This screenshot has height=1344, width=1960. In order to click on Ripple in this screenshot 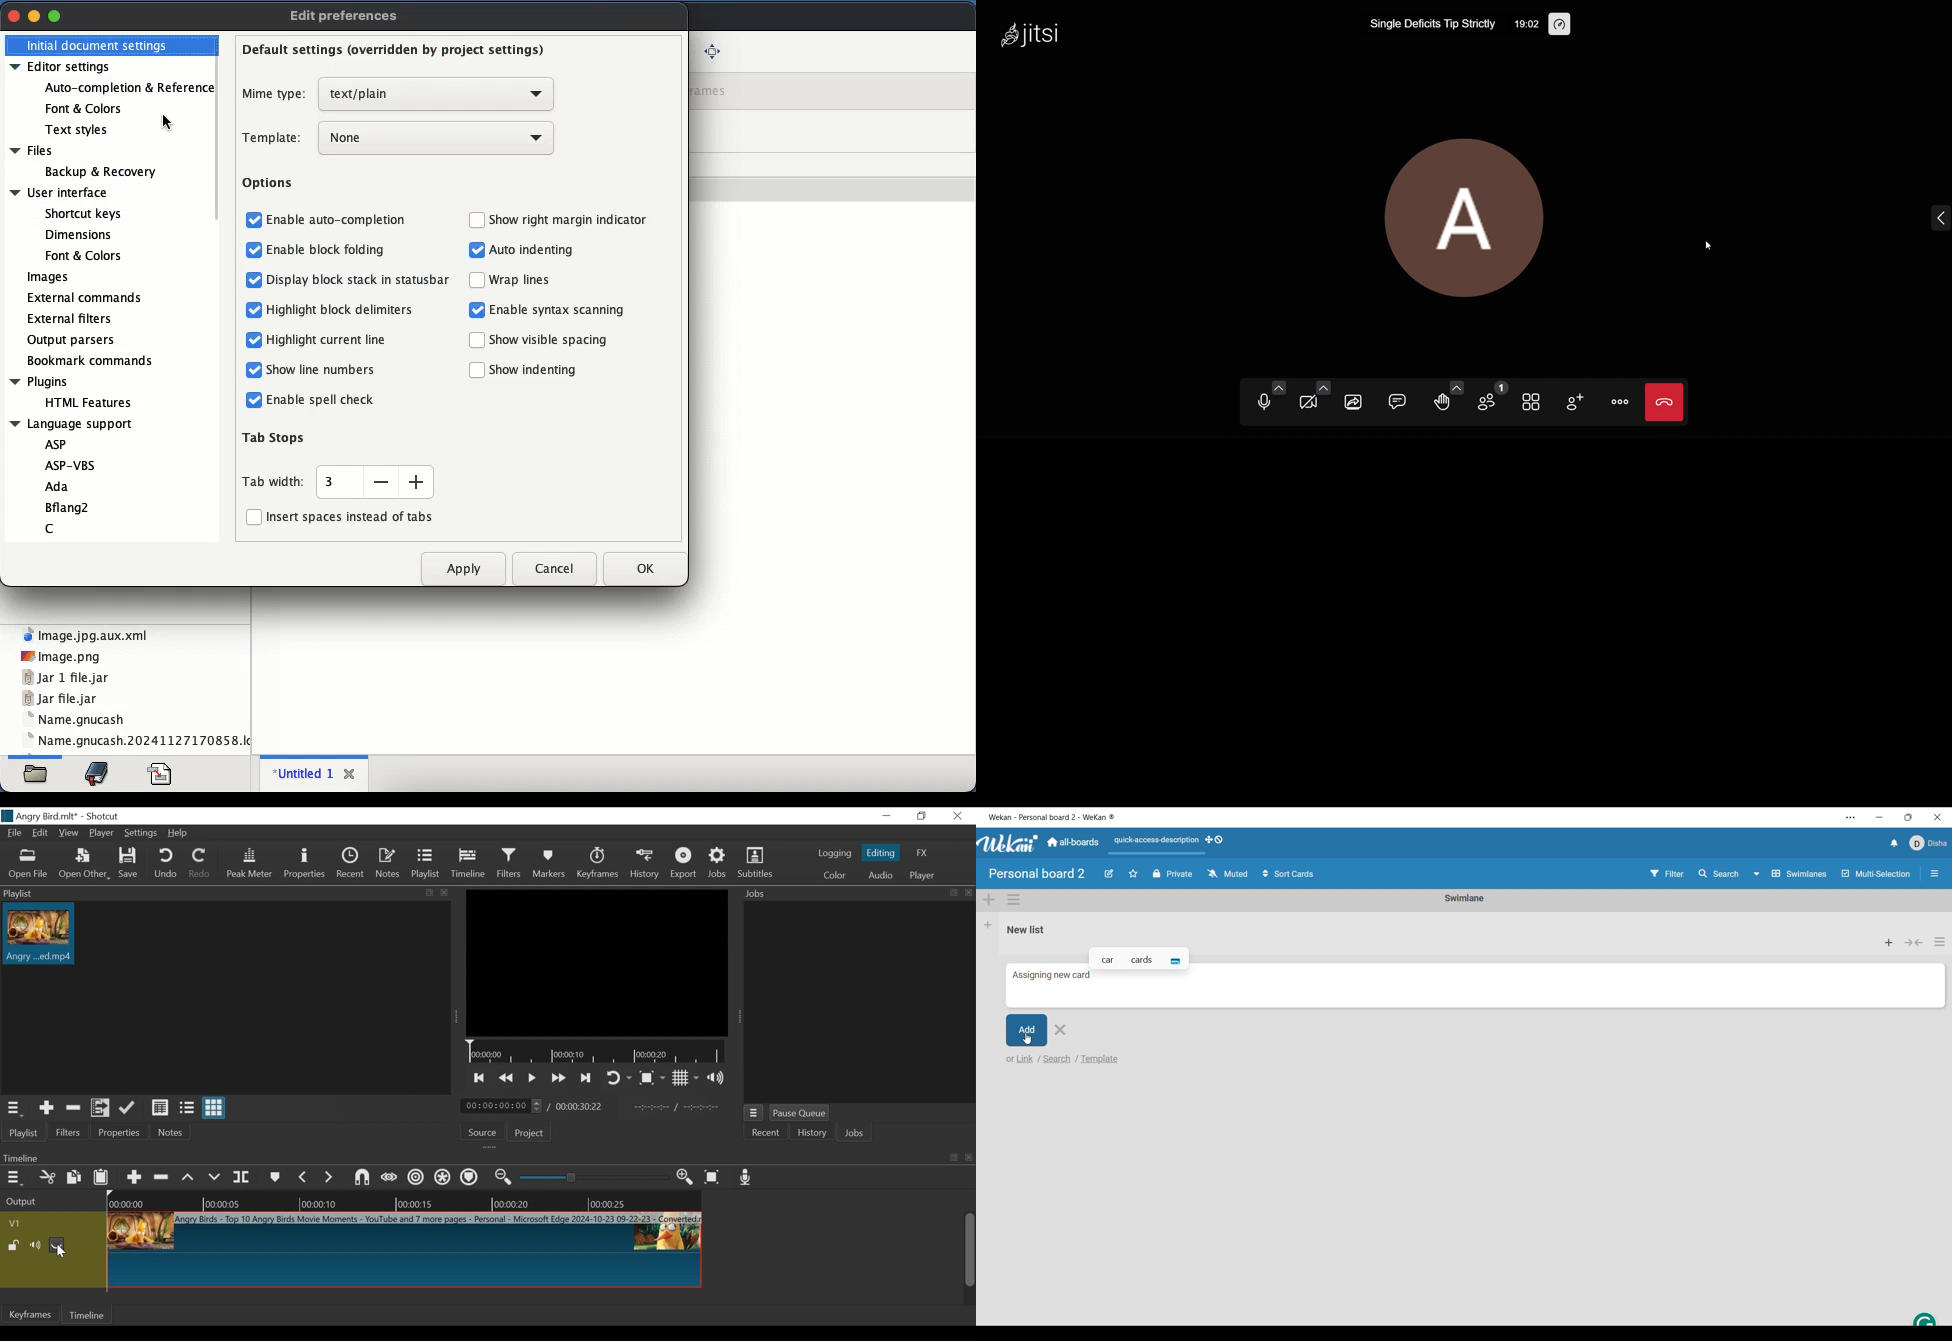, I will do `click(416, 1177)`.